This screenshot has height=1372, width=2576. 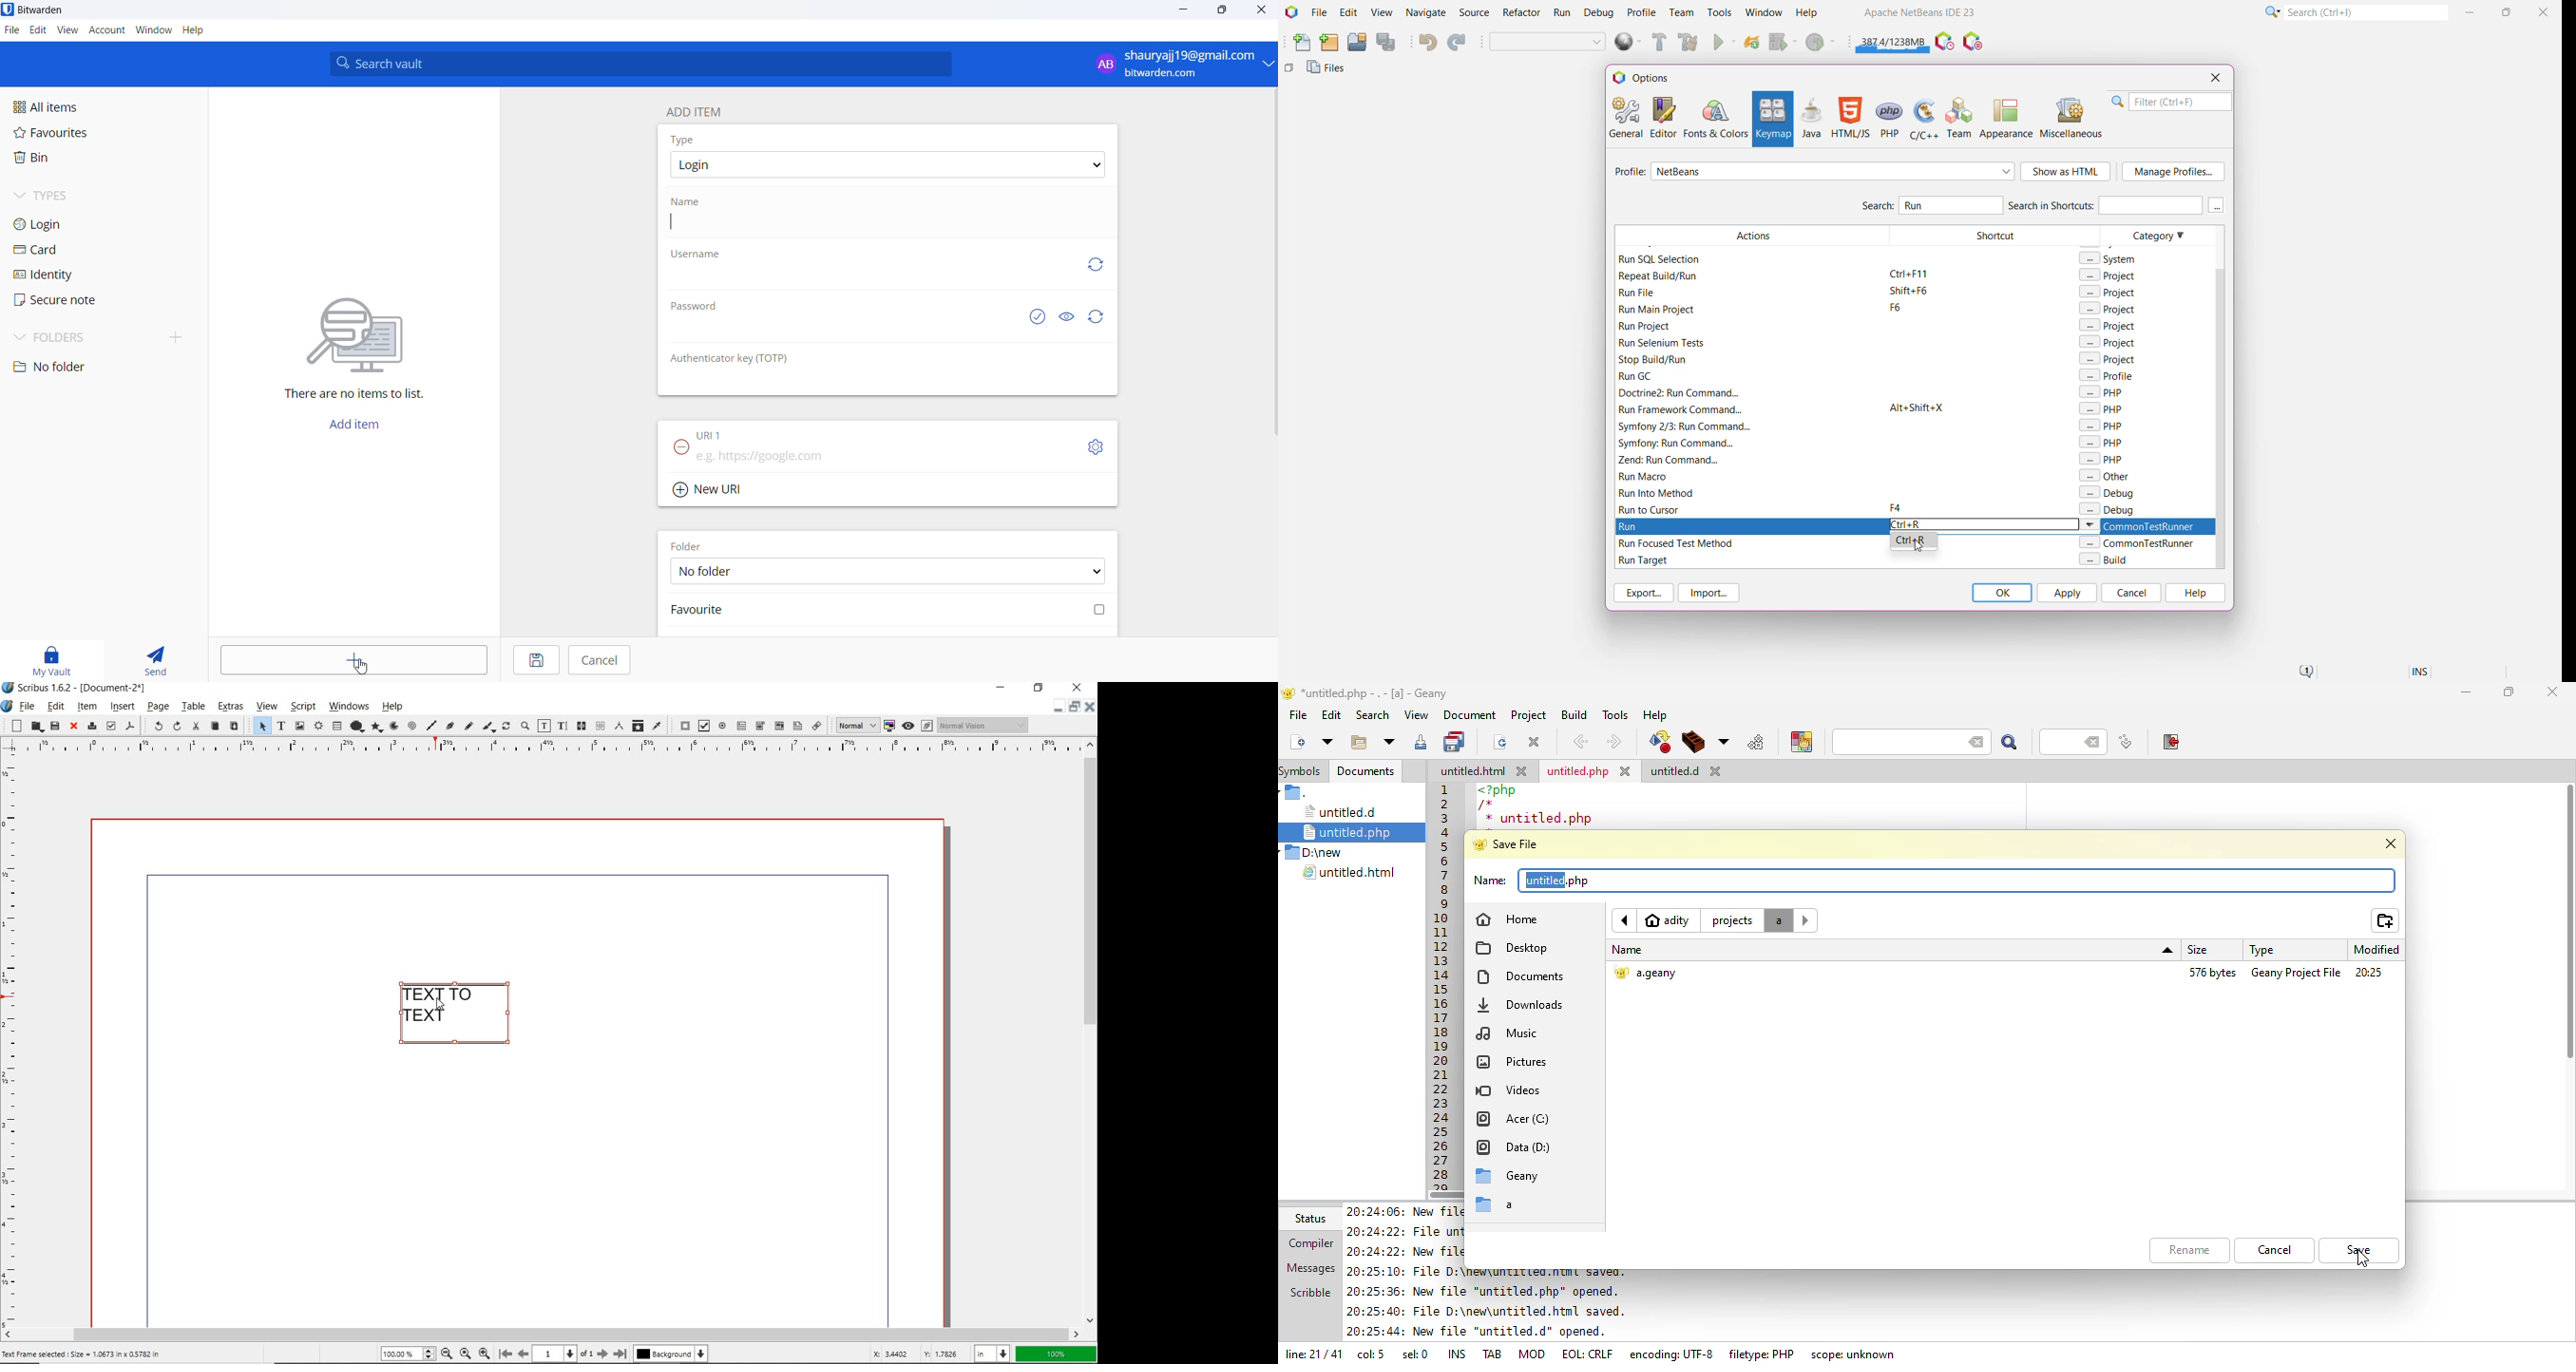 What do you see at coordinates (110, 727) in the screenshot?
I see `preflight verifier` at bounding box center [110, 727].